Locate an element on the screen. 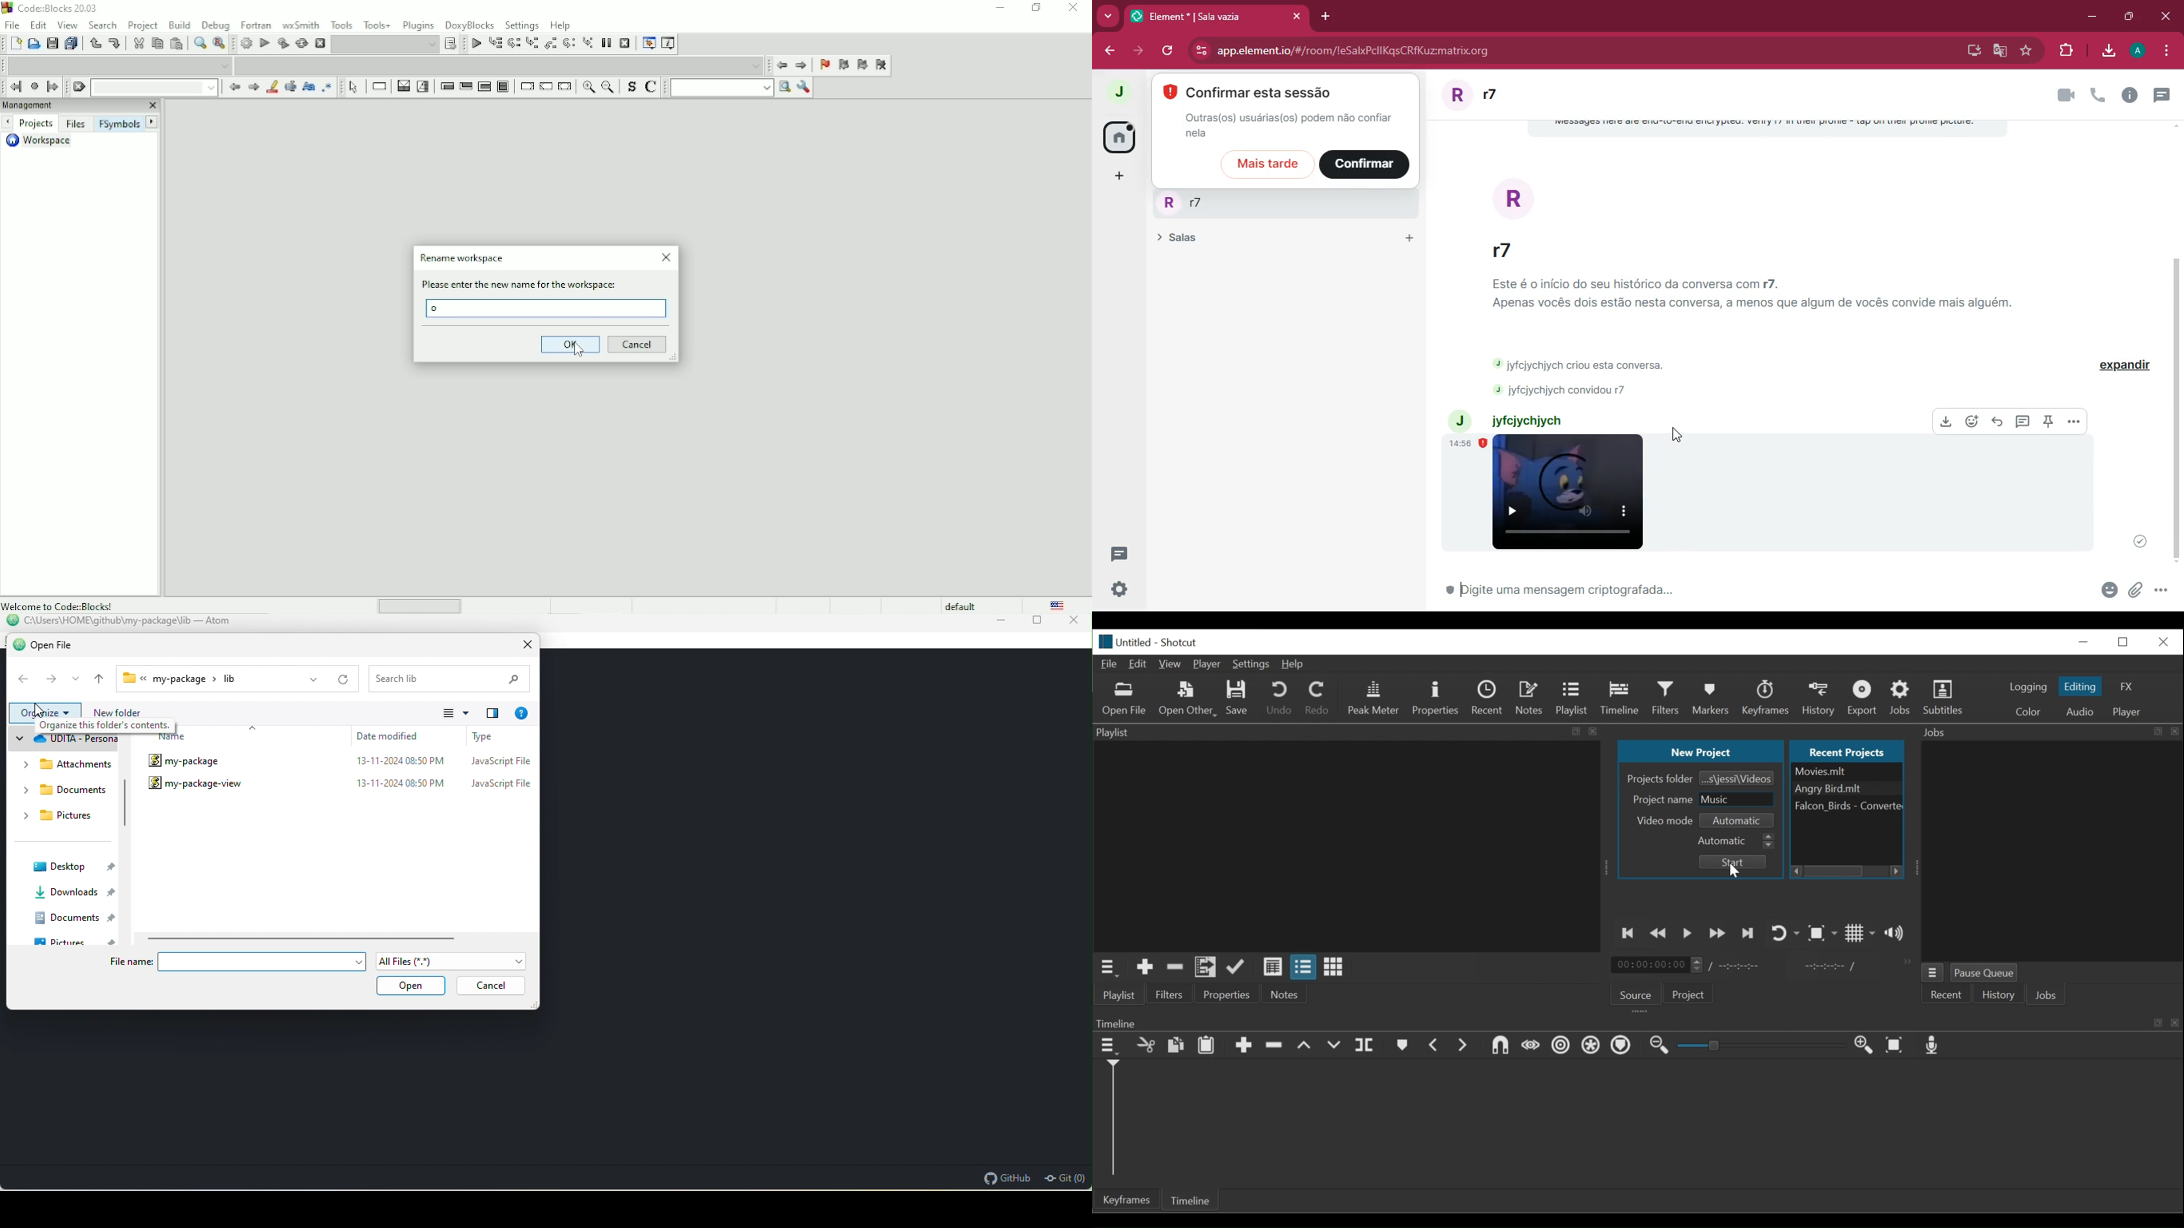 The height and width of the screenshot is (1232, 2184). cursor is located at coordinates (1677, 436).